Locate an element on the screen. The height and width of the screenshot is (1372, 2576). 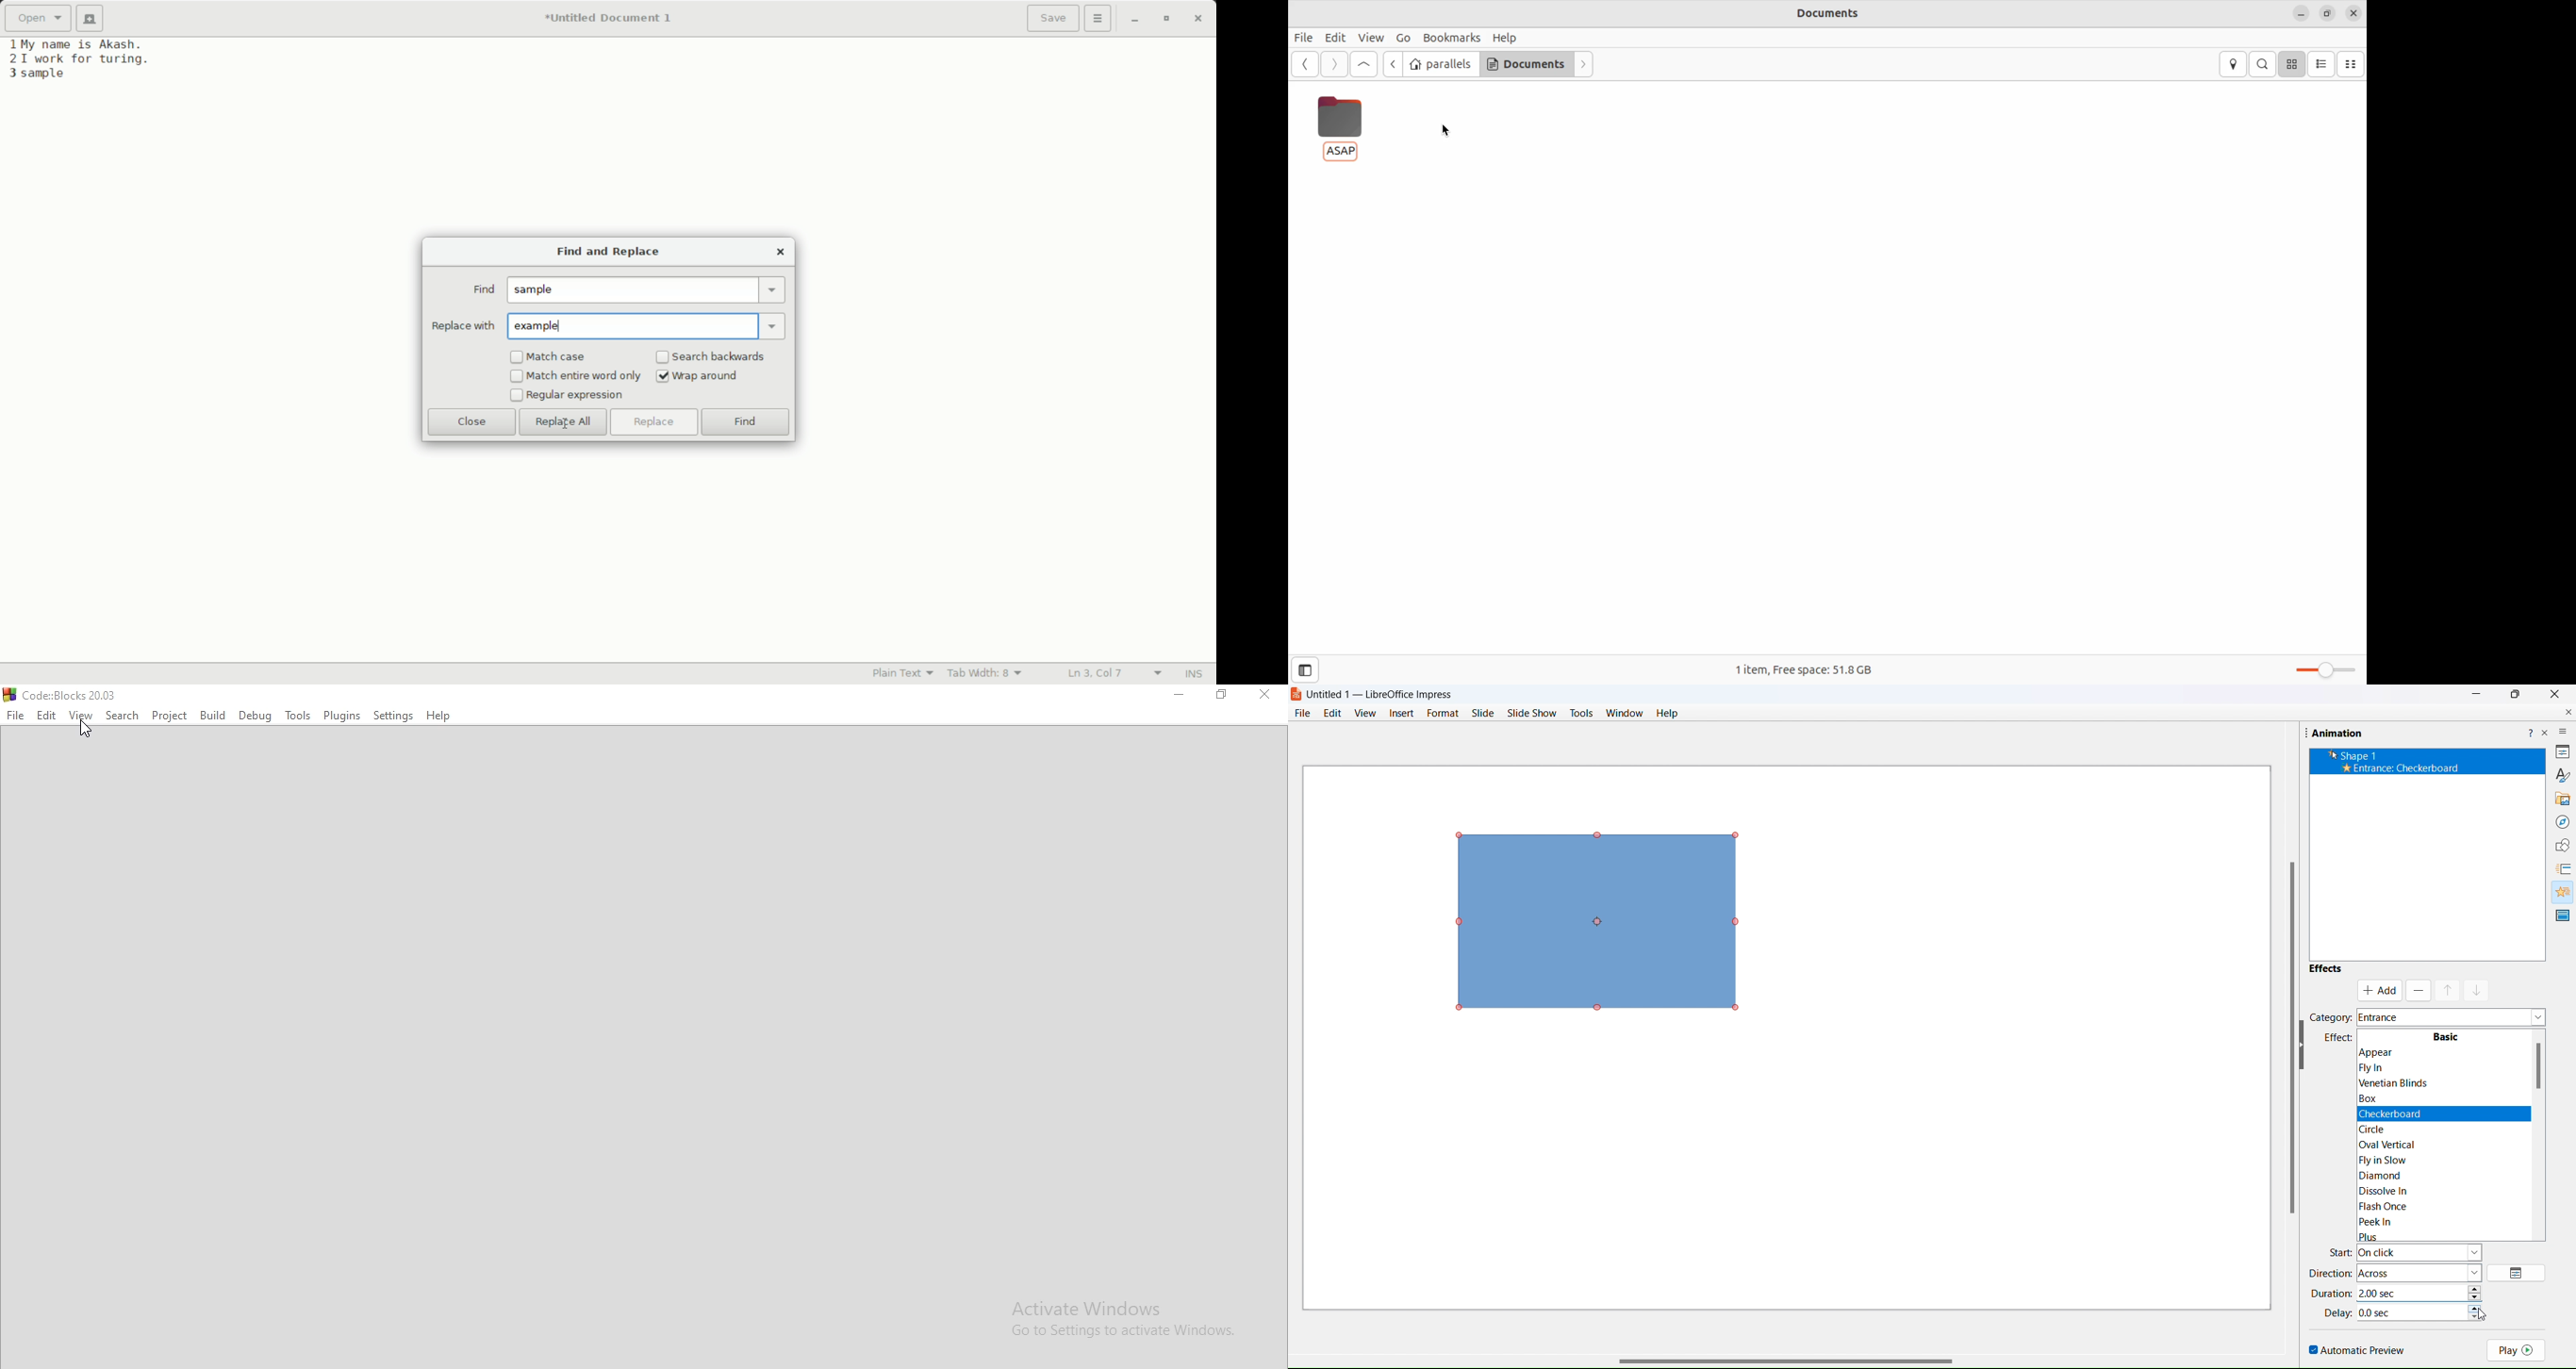
format is located at coordinates (1442, 712).